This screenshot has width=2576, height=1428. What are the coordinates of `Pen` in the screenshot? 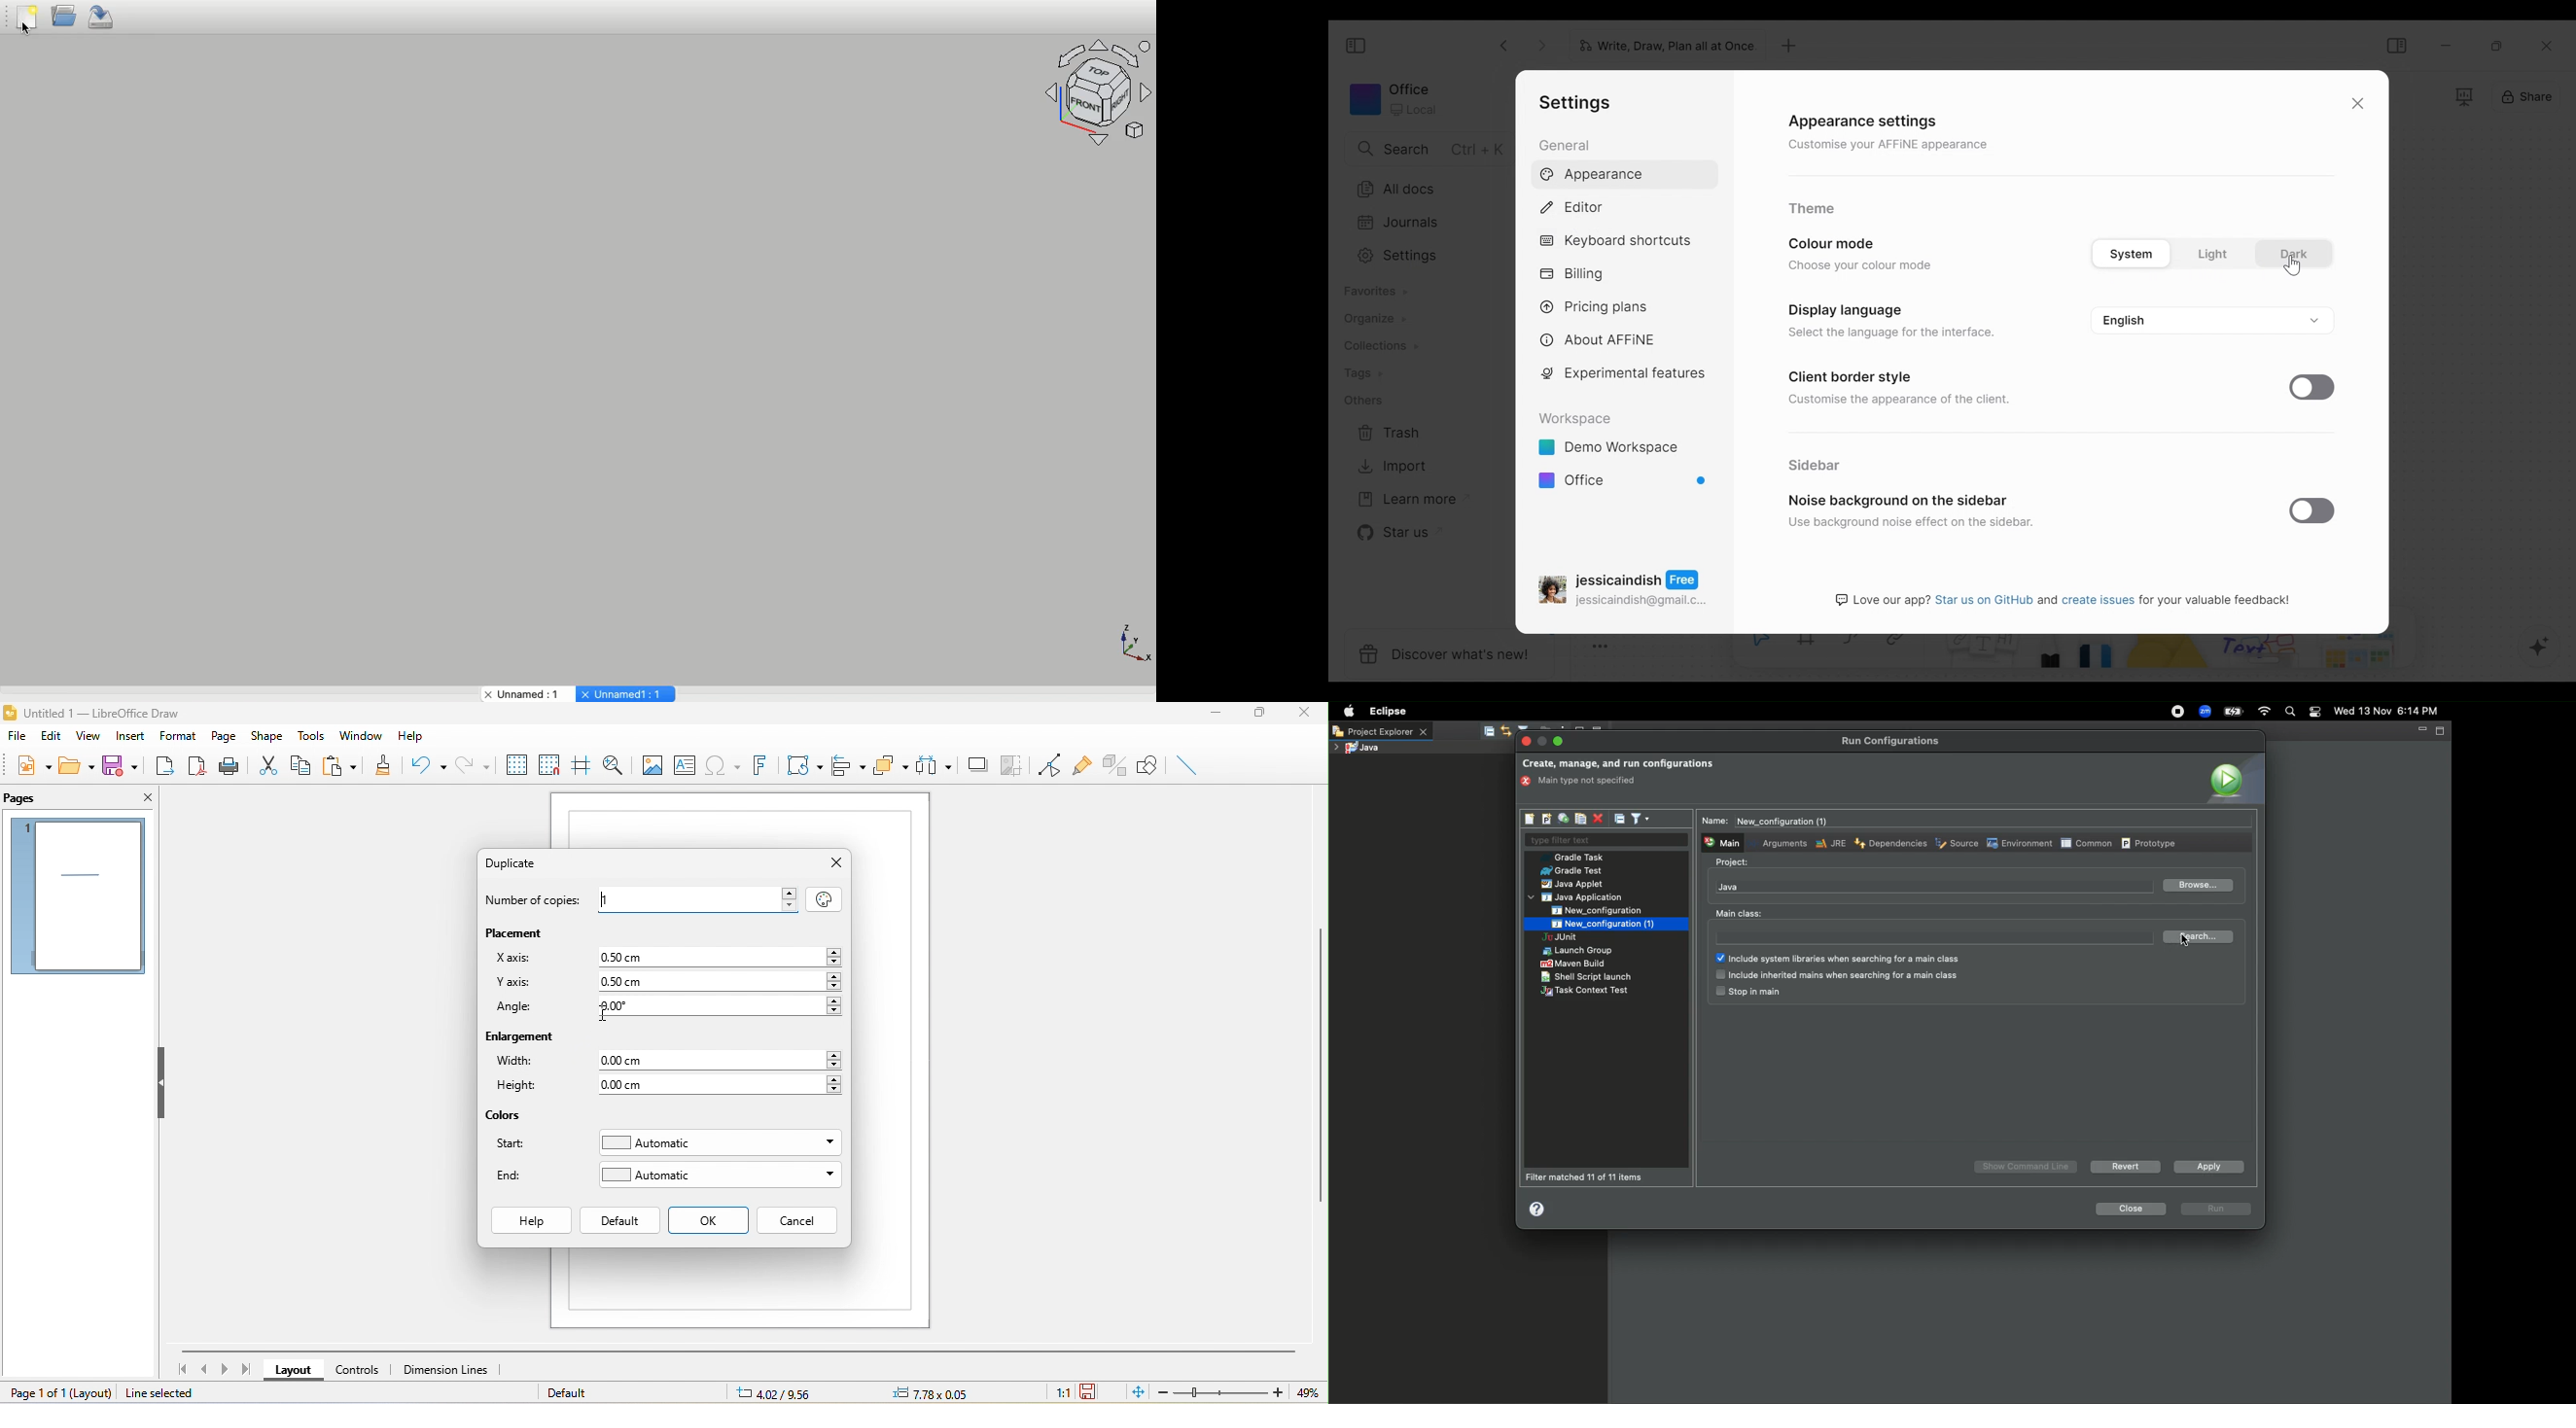 It's located at (2051, 652).